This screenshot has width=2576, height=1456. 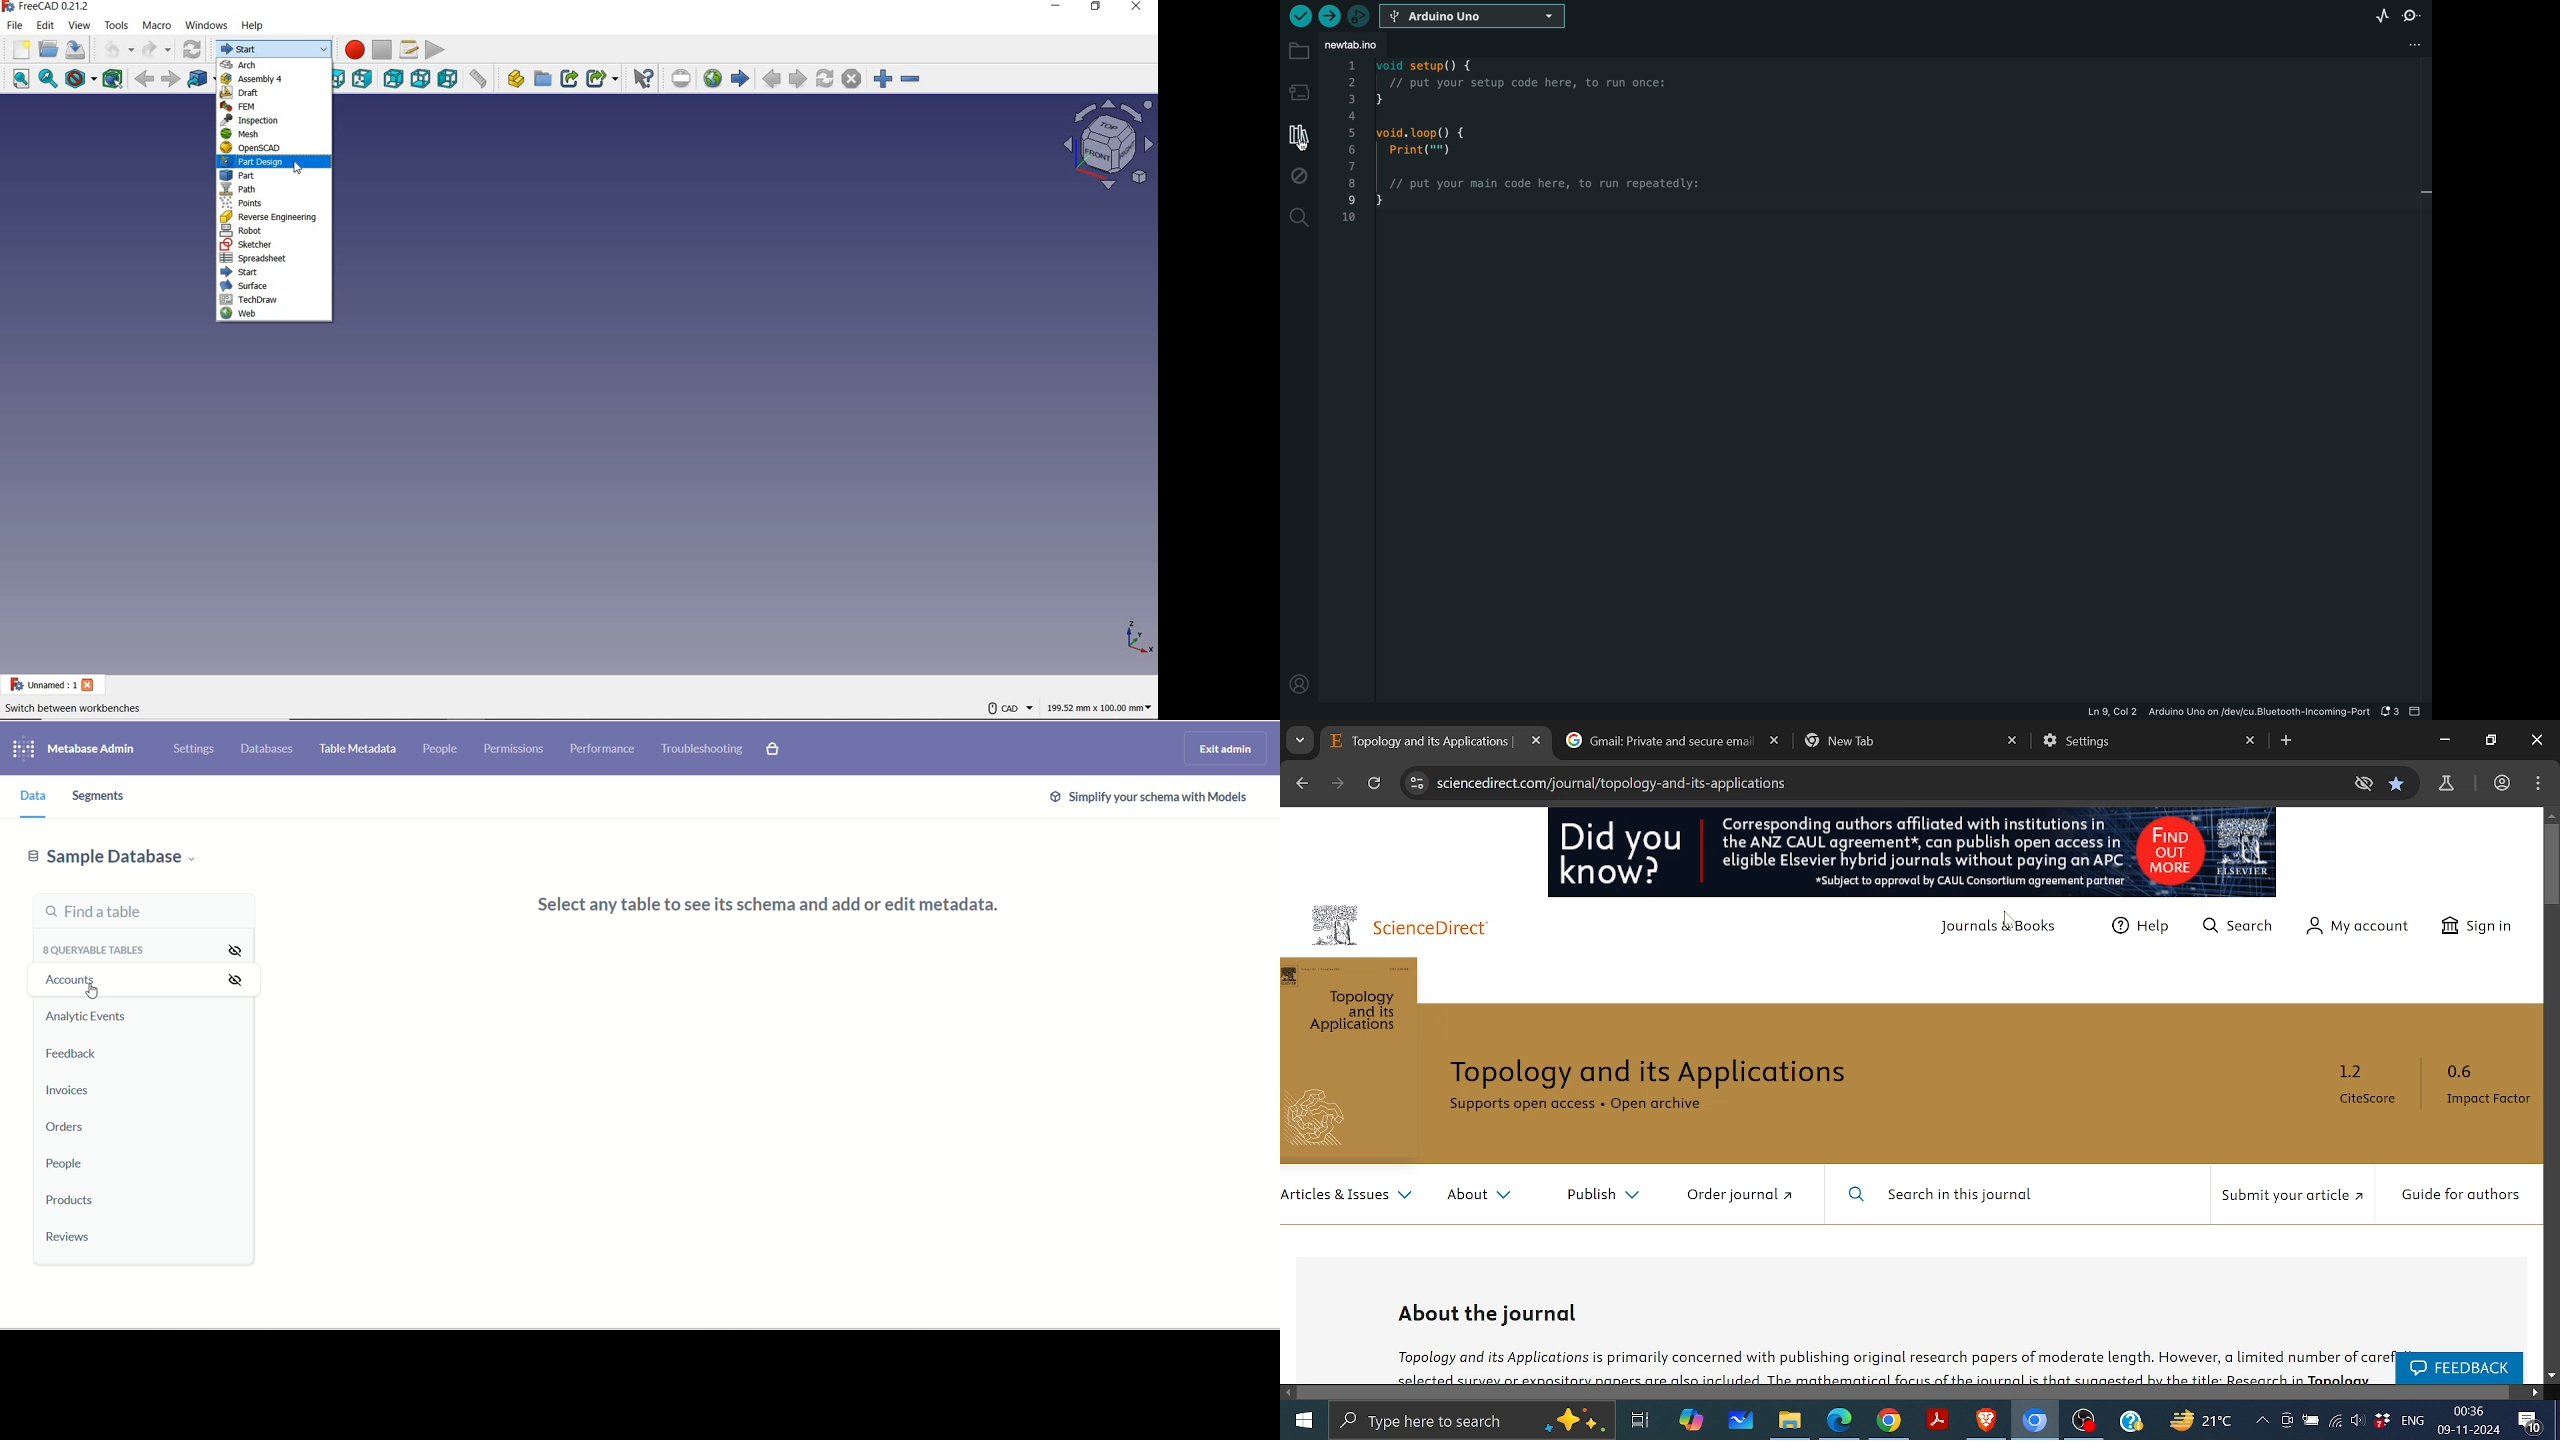 What do you see at coordinates (1138, 635) in the screenshot?
I see `dimension axis` at bounding box center [1138, 635].